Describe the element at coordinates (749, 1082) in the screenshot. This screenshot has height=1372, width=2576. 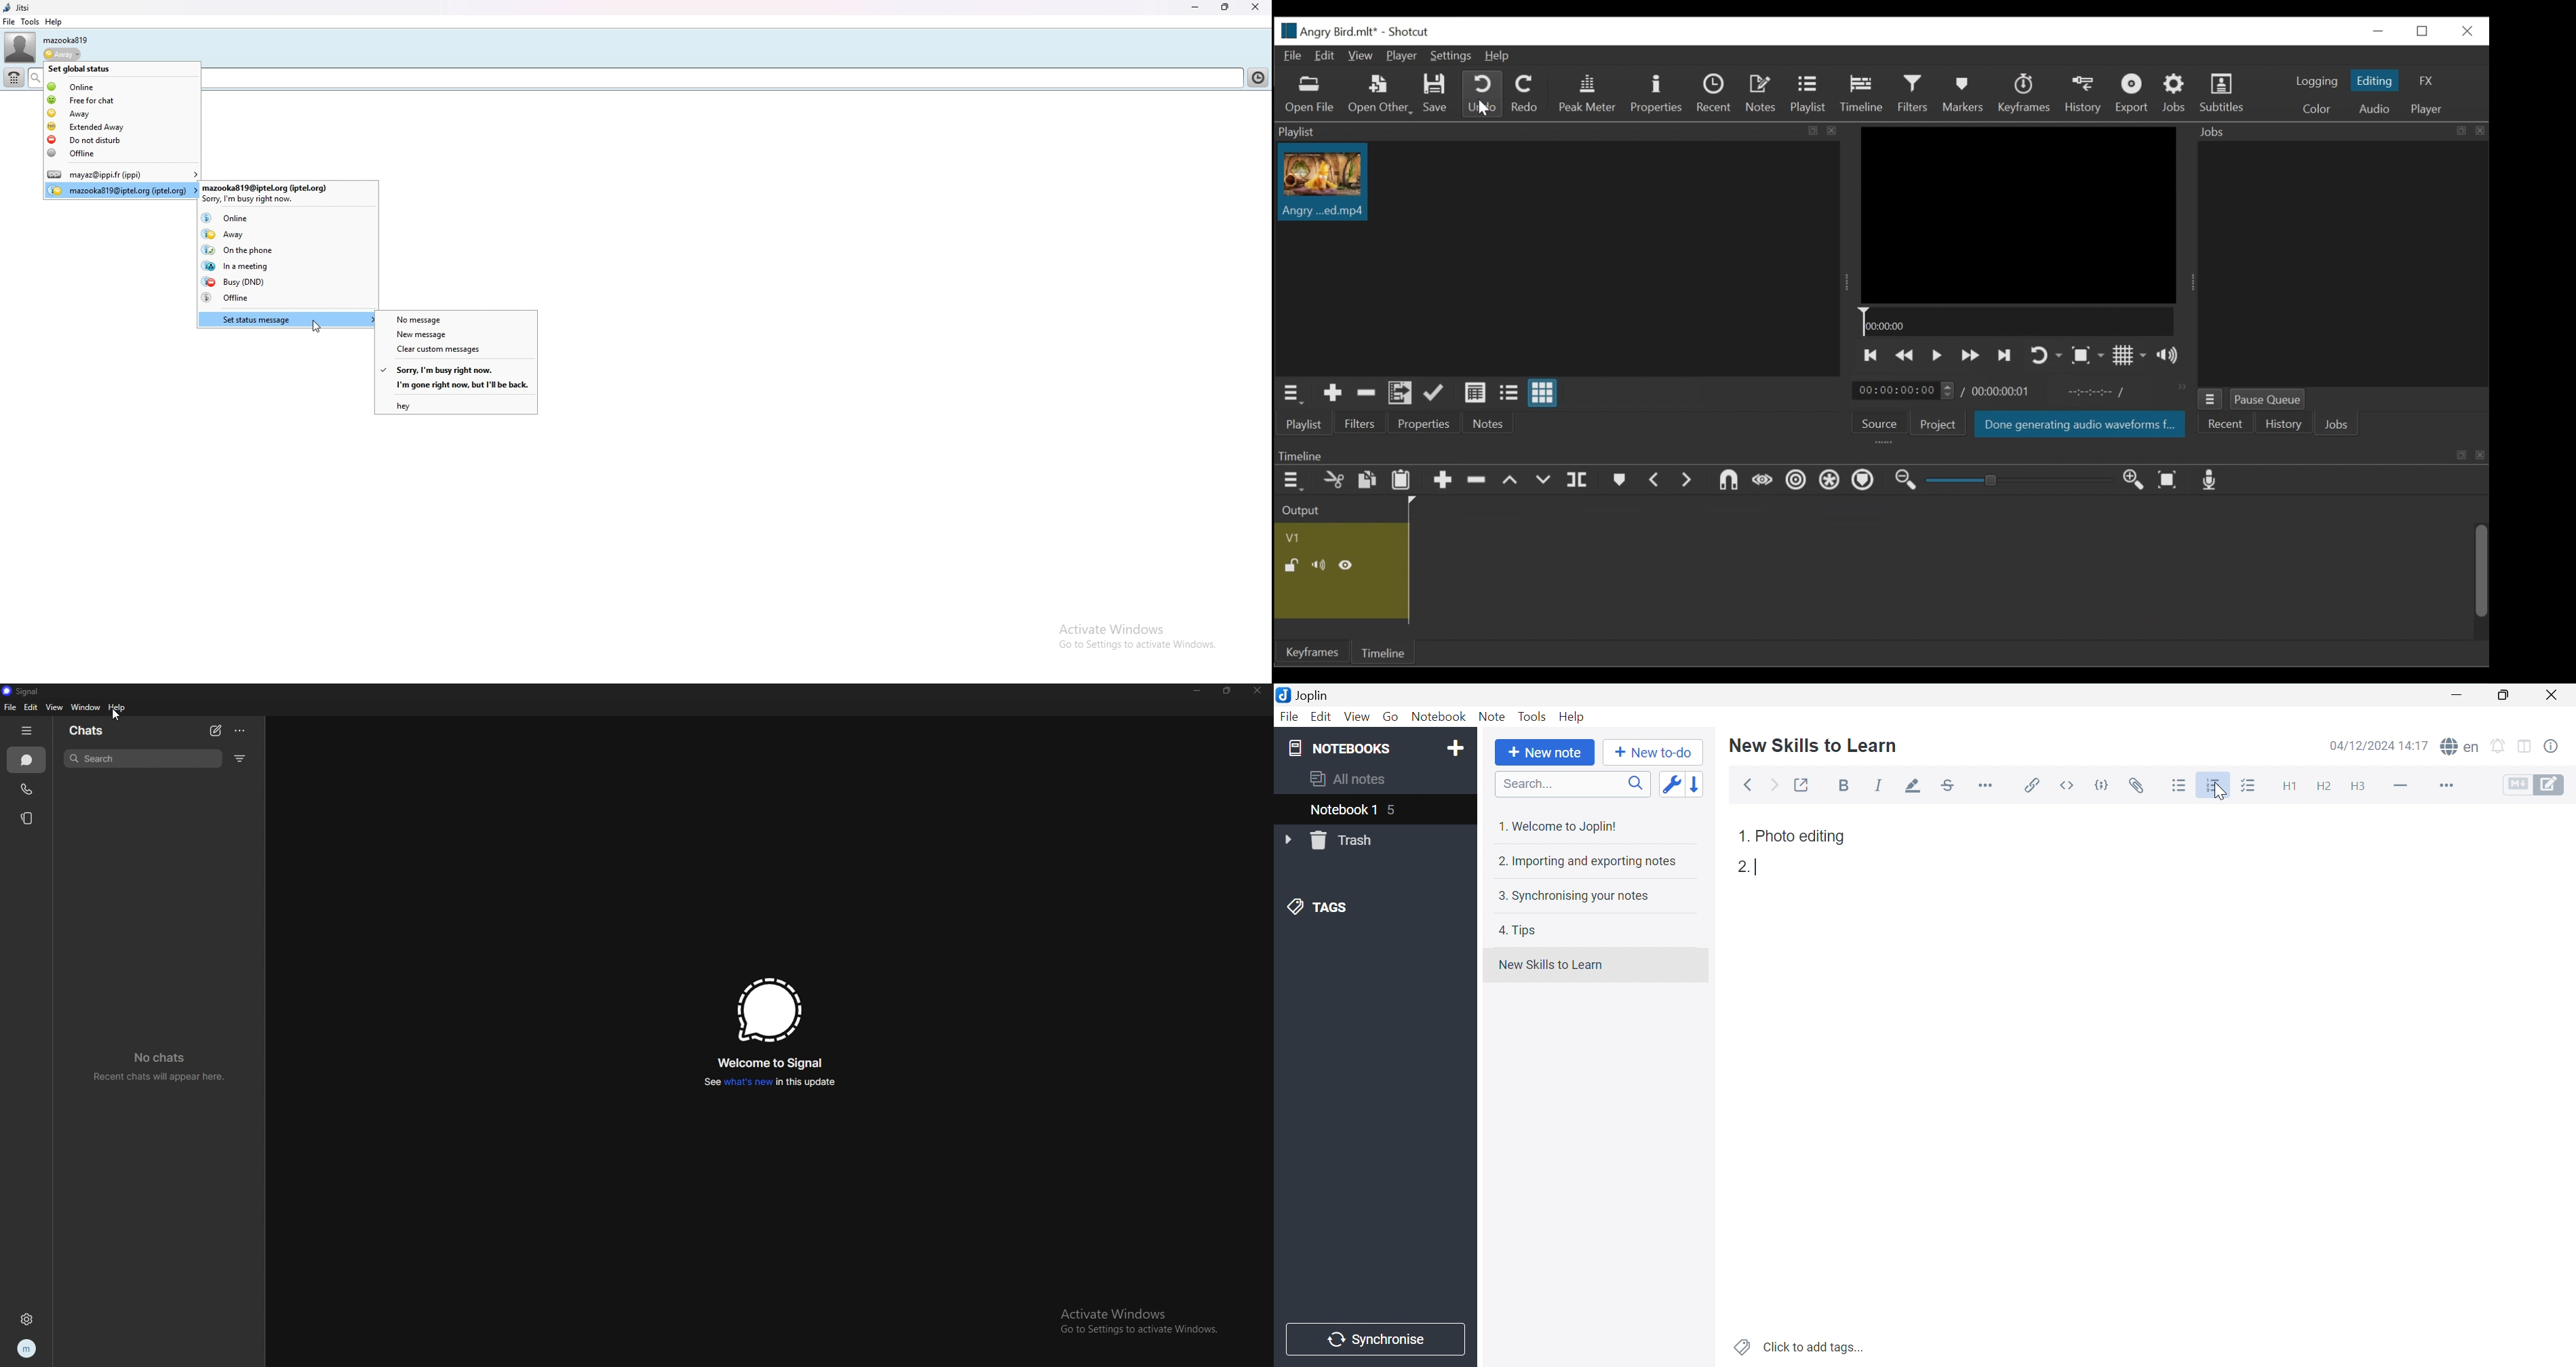
I see `what's new` at that location.